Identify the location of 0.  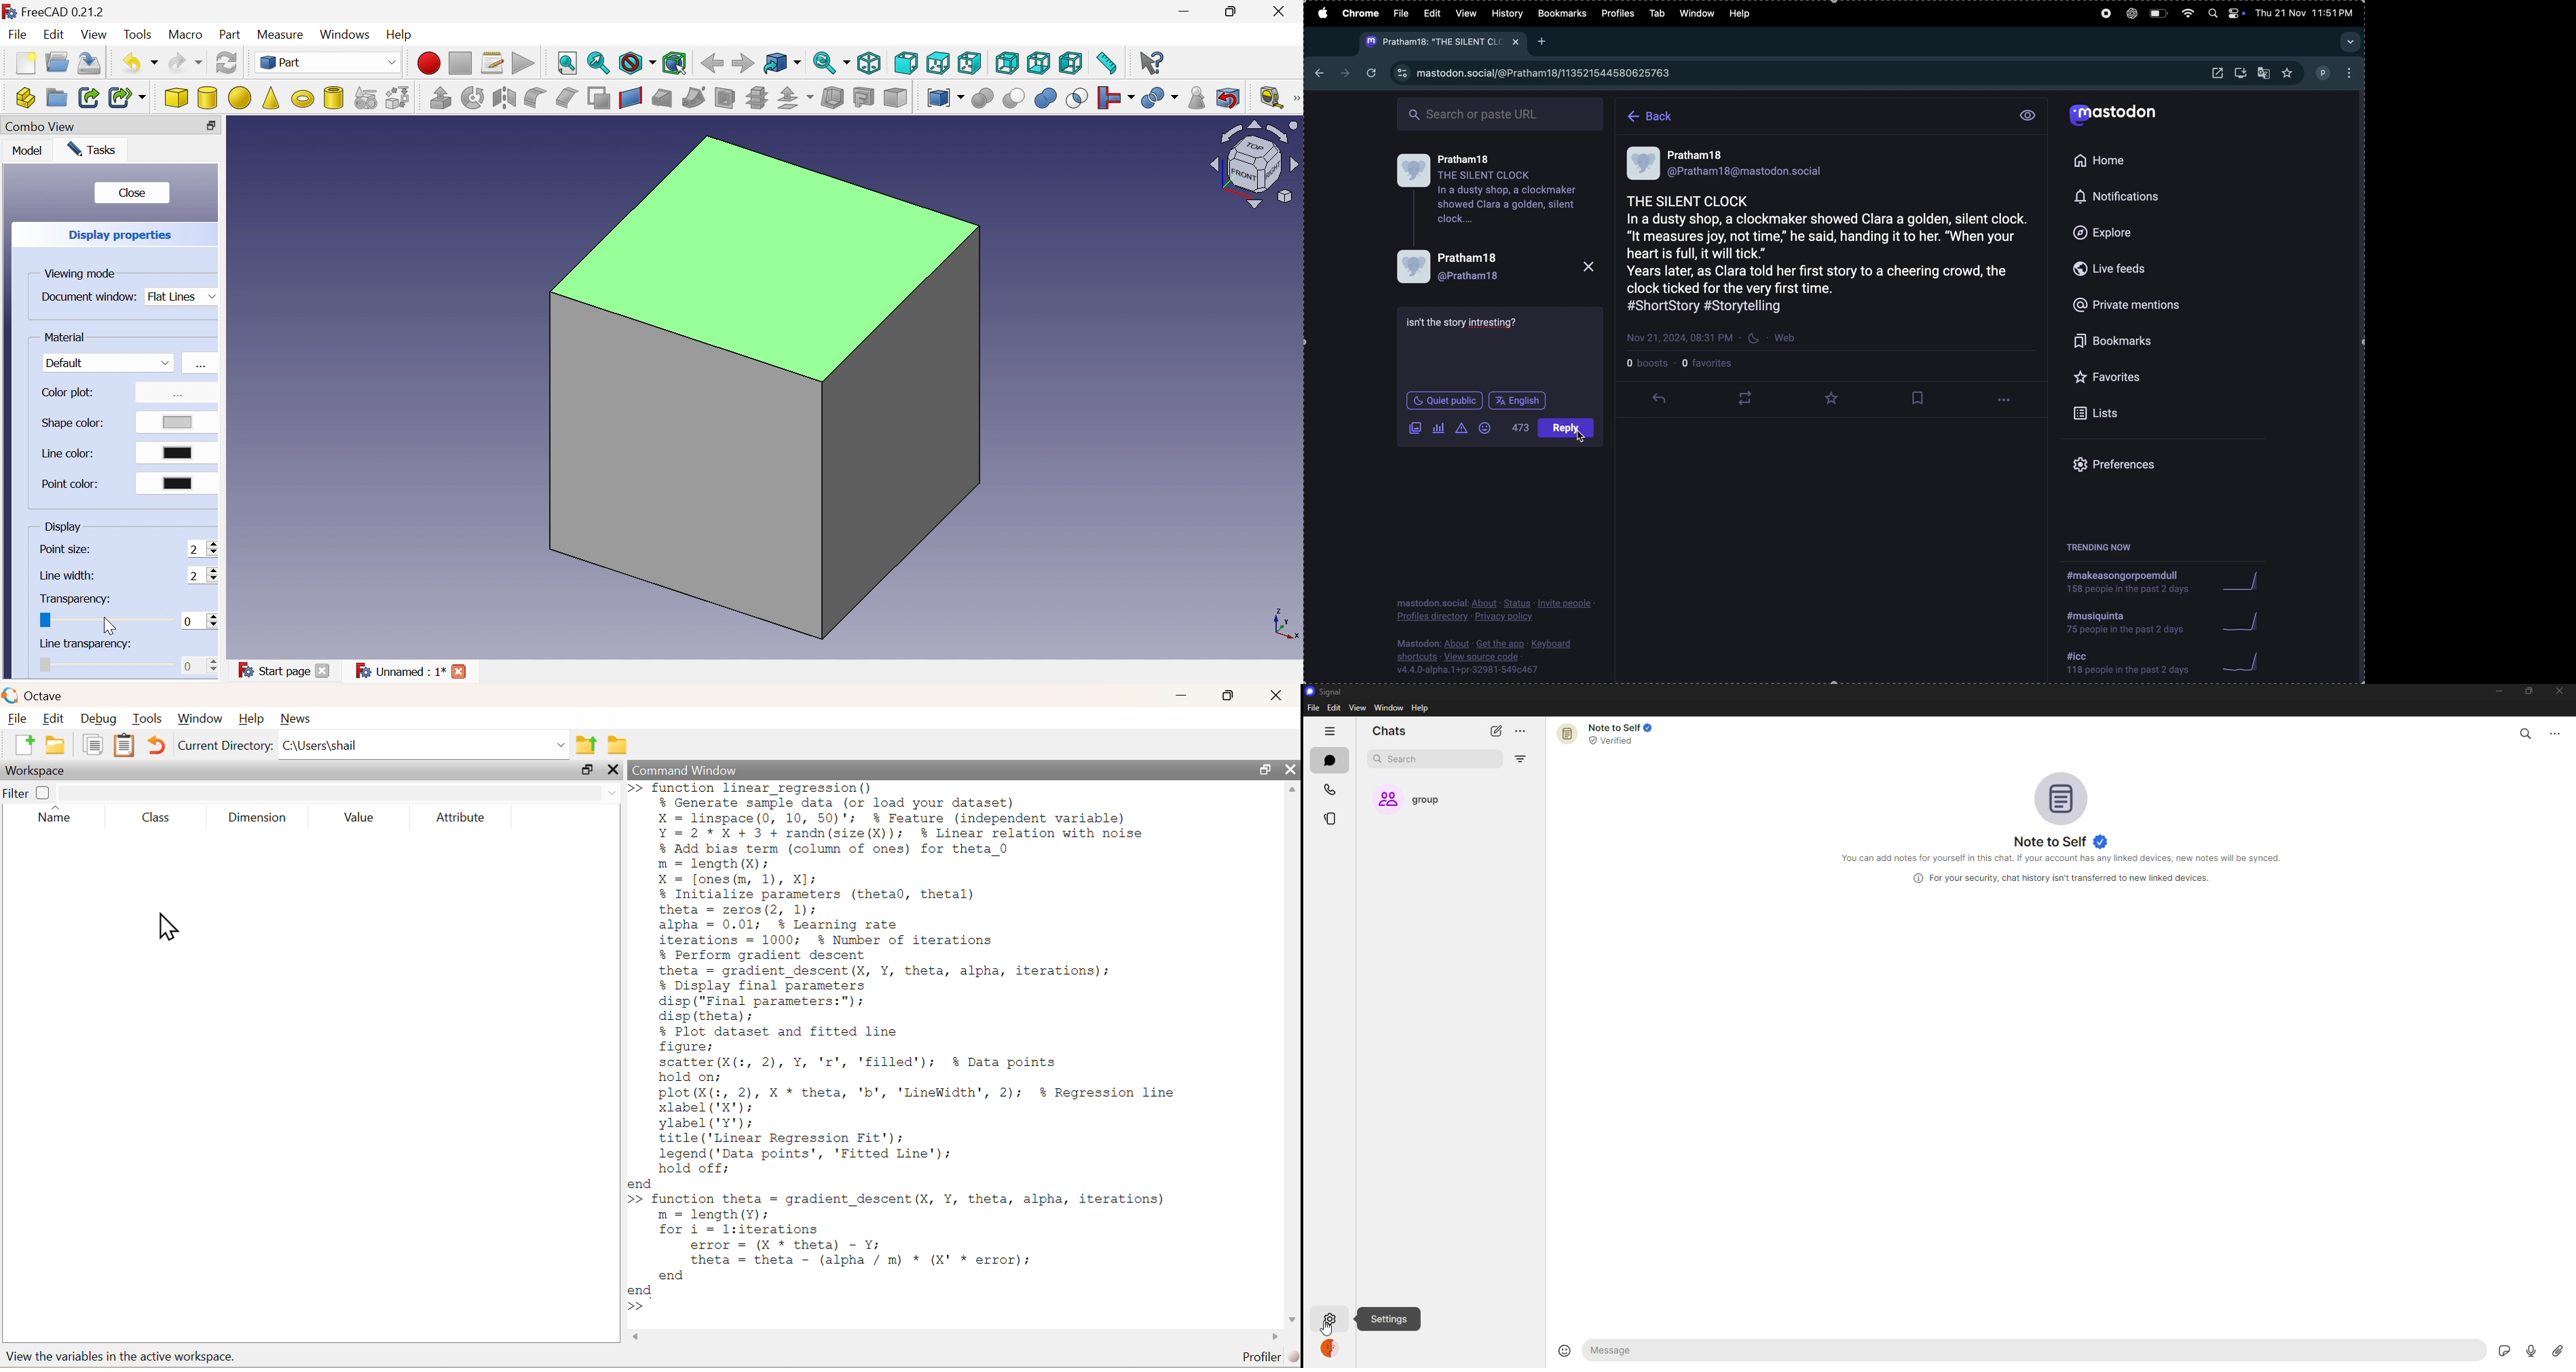
(199, 665).